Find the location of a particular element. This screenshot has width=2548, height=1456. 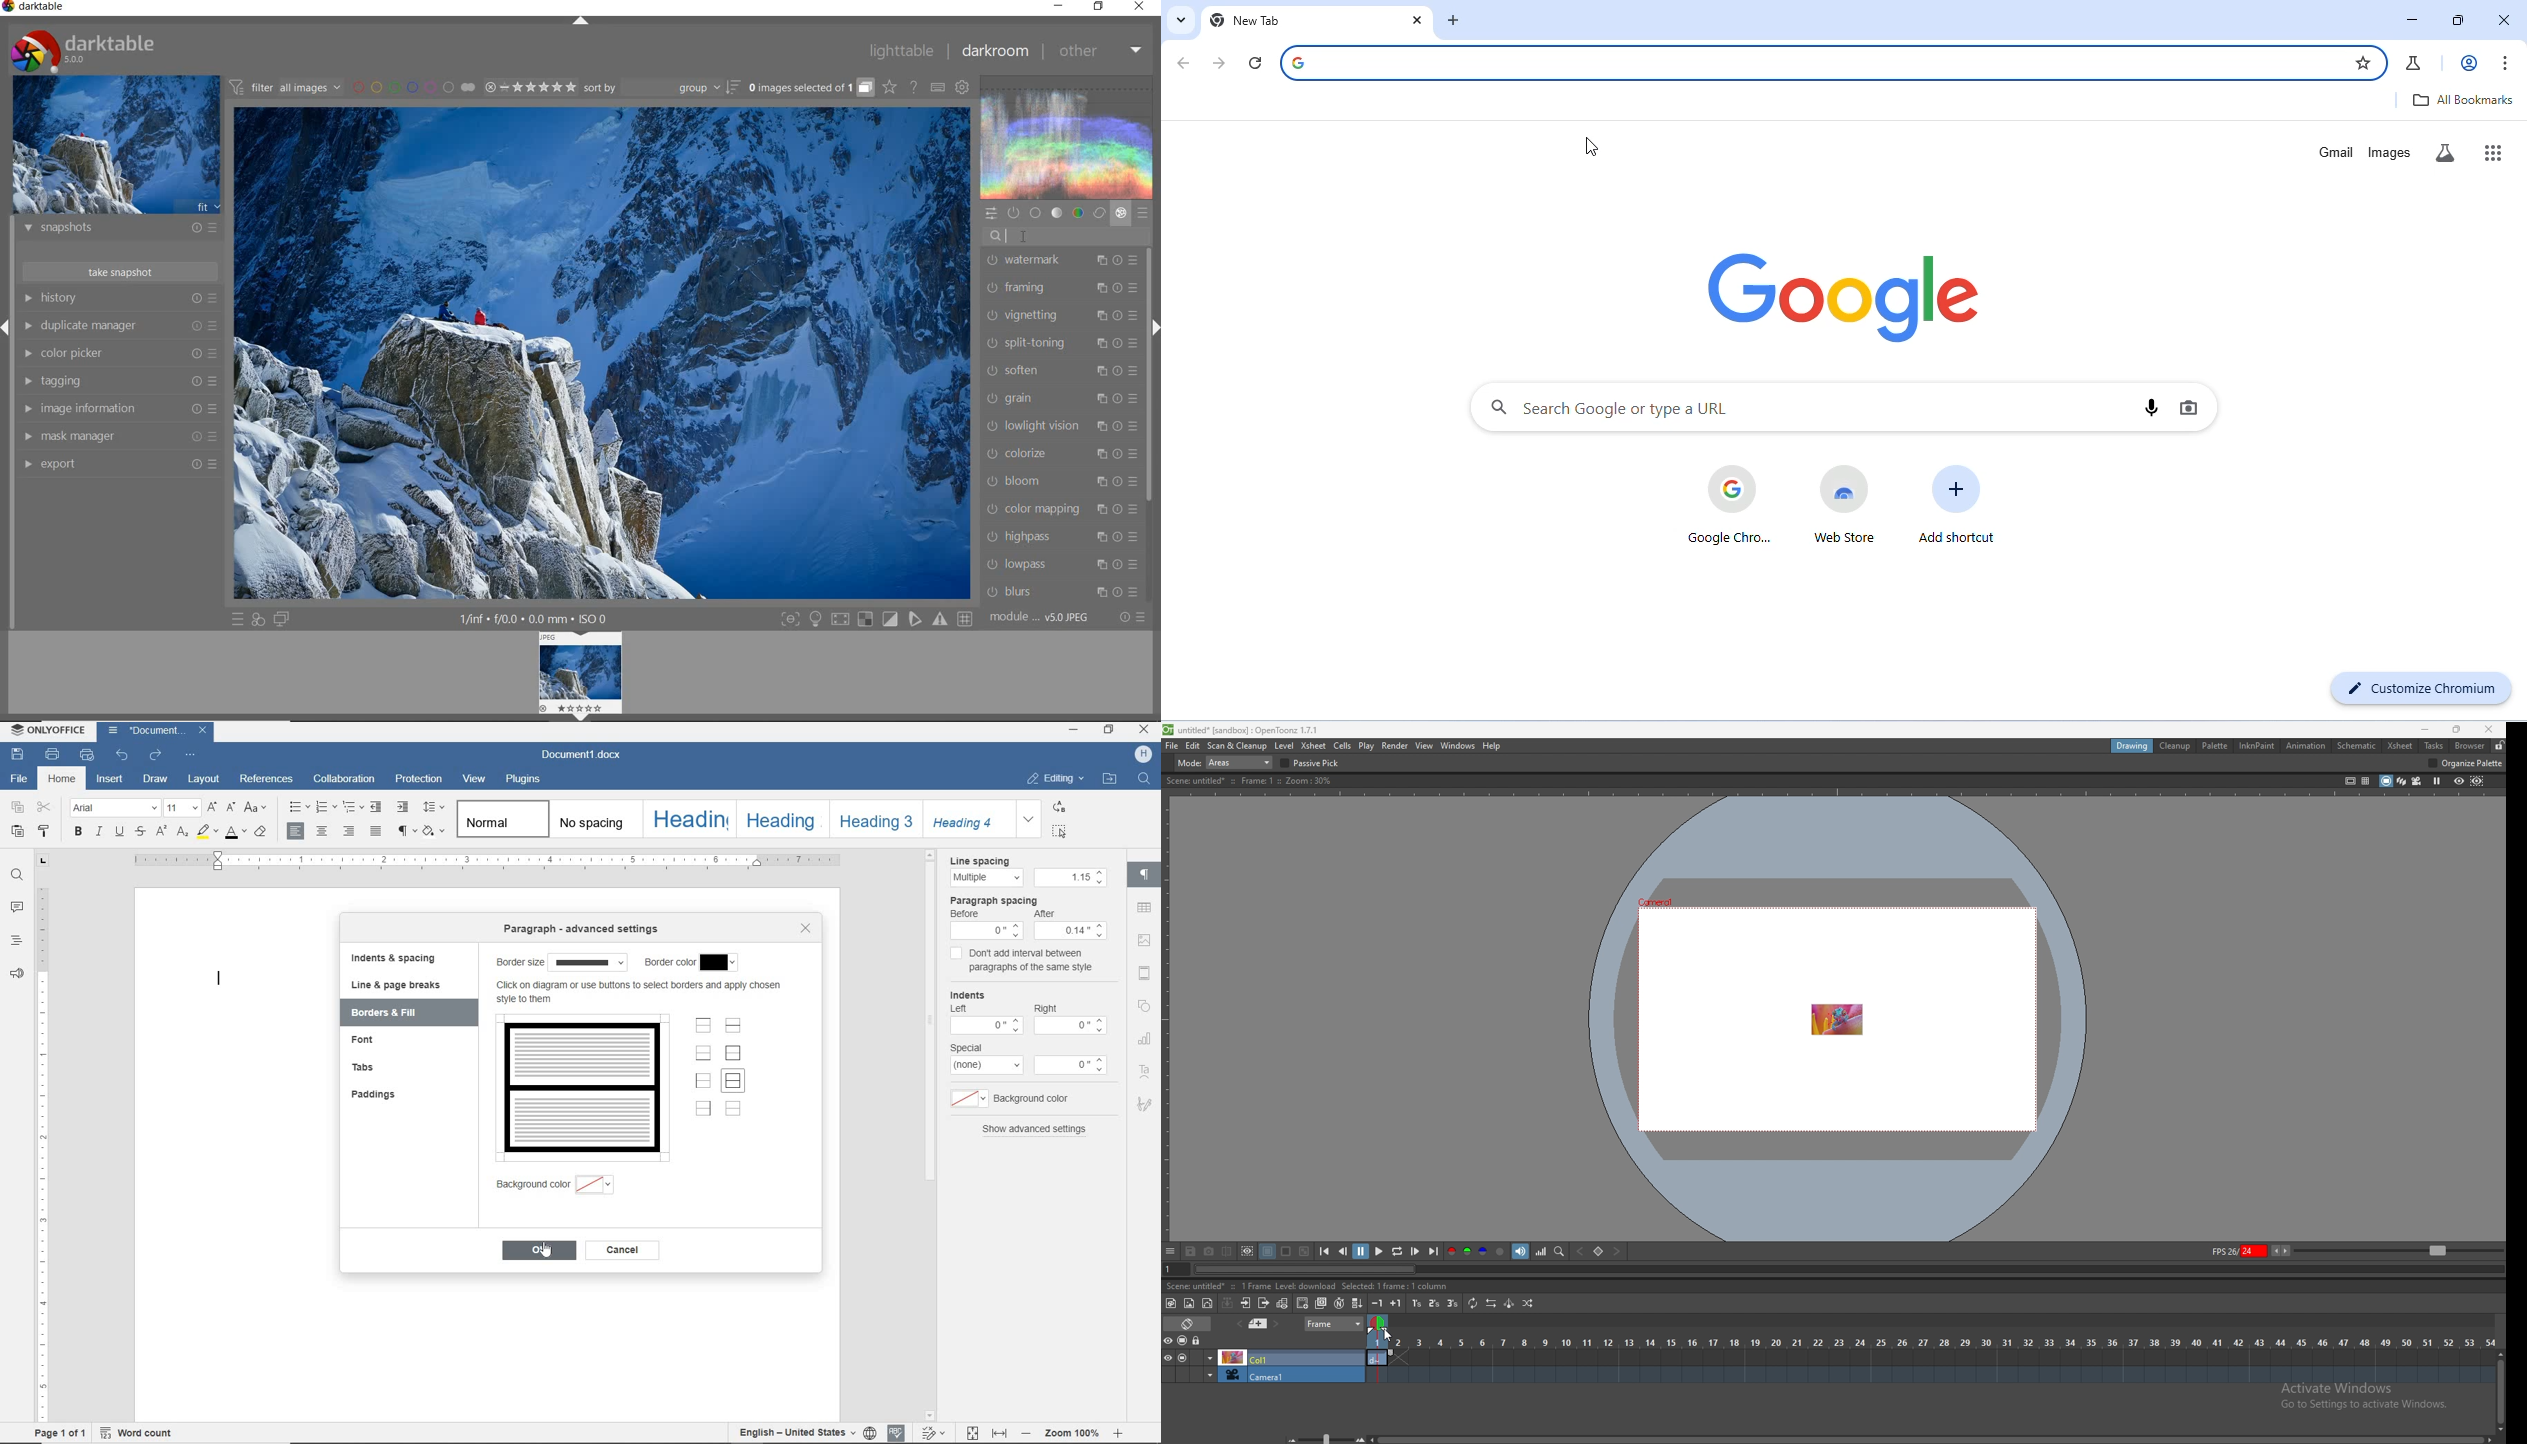

decrement font size is located at coordinates (230, 807).